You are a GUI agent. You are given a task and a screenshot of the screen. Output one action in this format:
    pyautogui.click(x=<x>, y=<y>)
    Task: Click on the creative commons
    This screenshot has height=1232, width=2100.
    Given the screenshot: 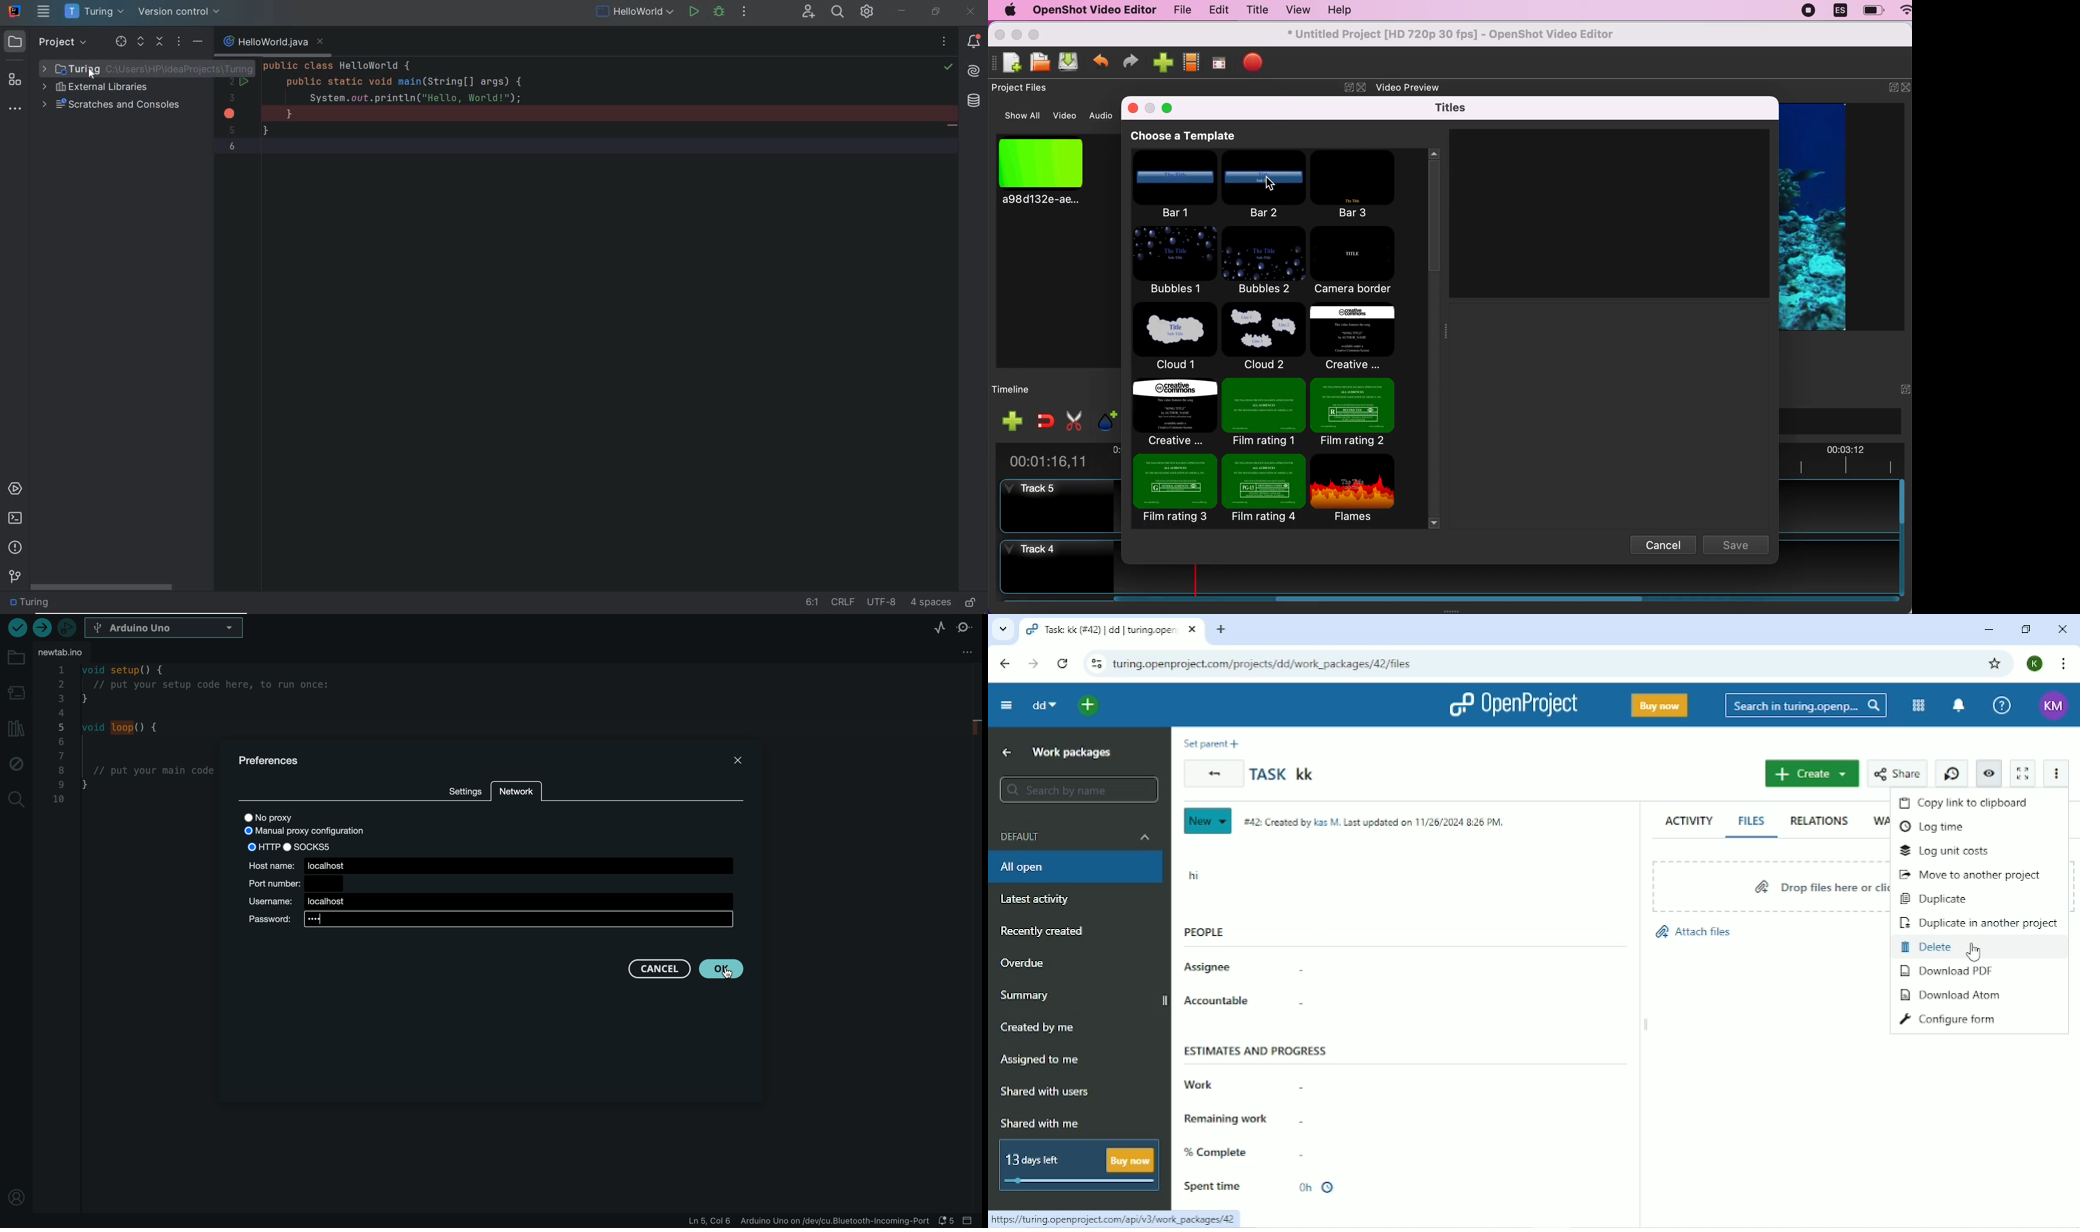 What is the action you would take?
    pyautogui.click(x=1174, y=413)
    